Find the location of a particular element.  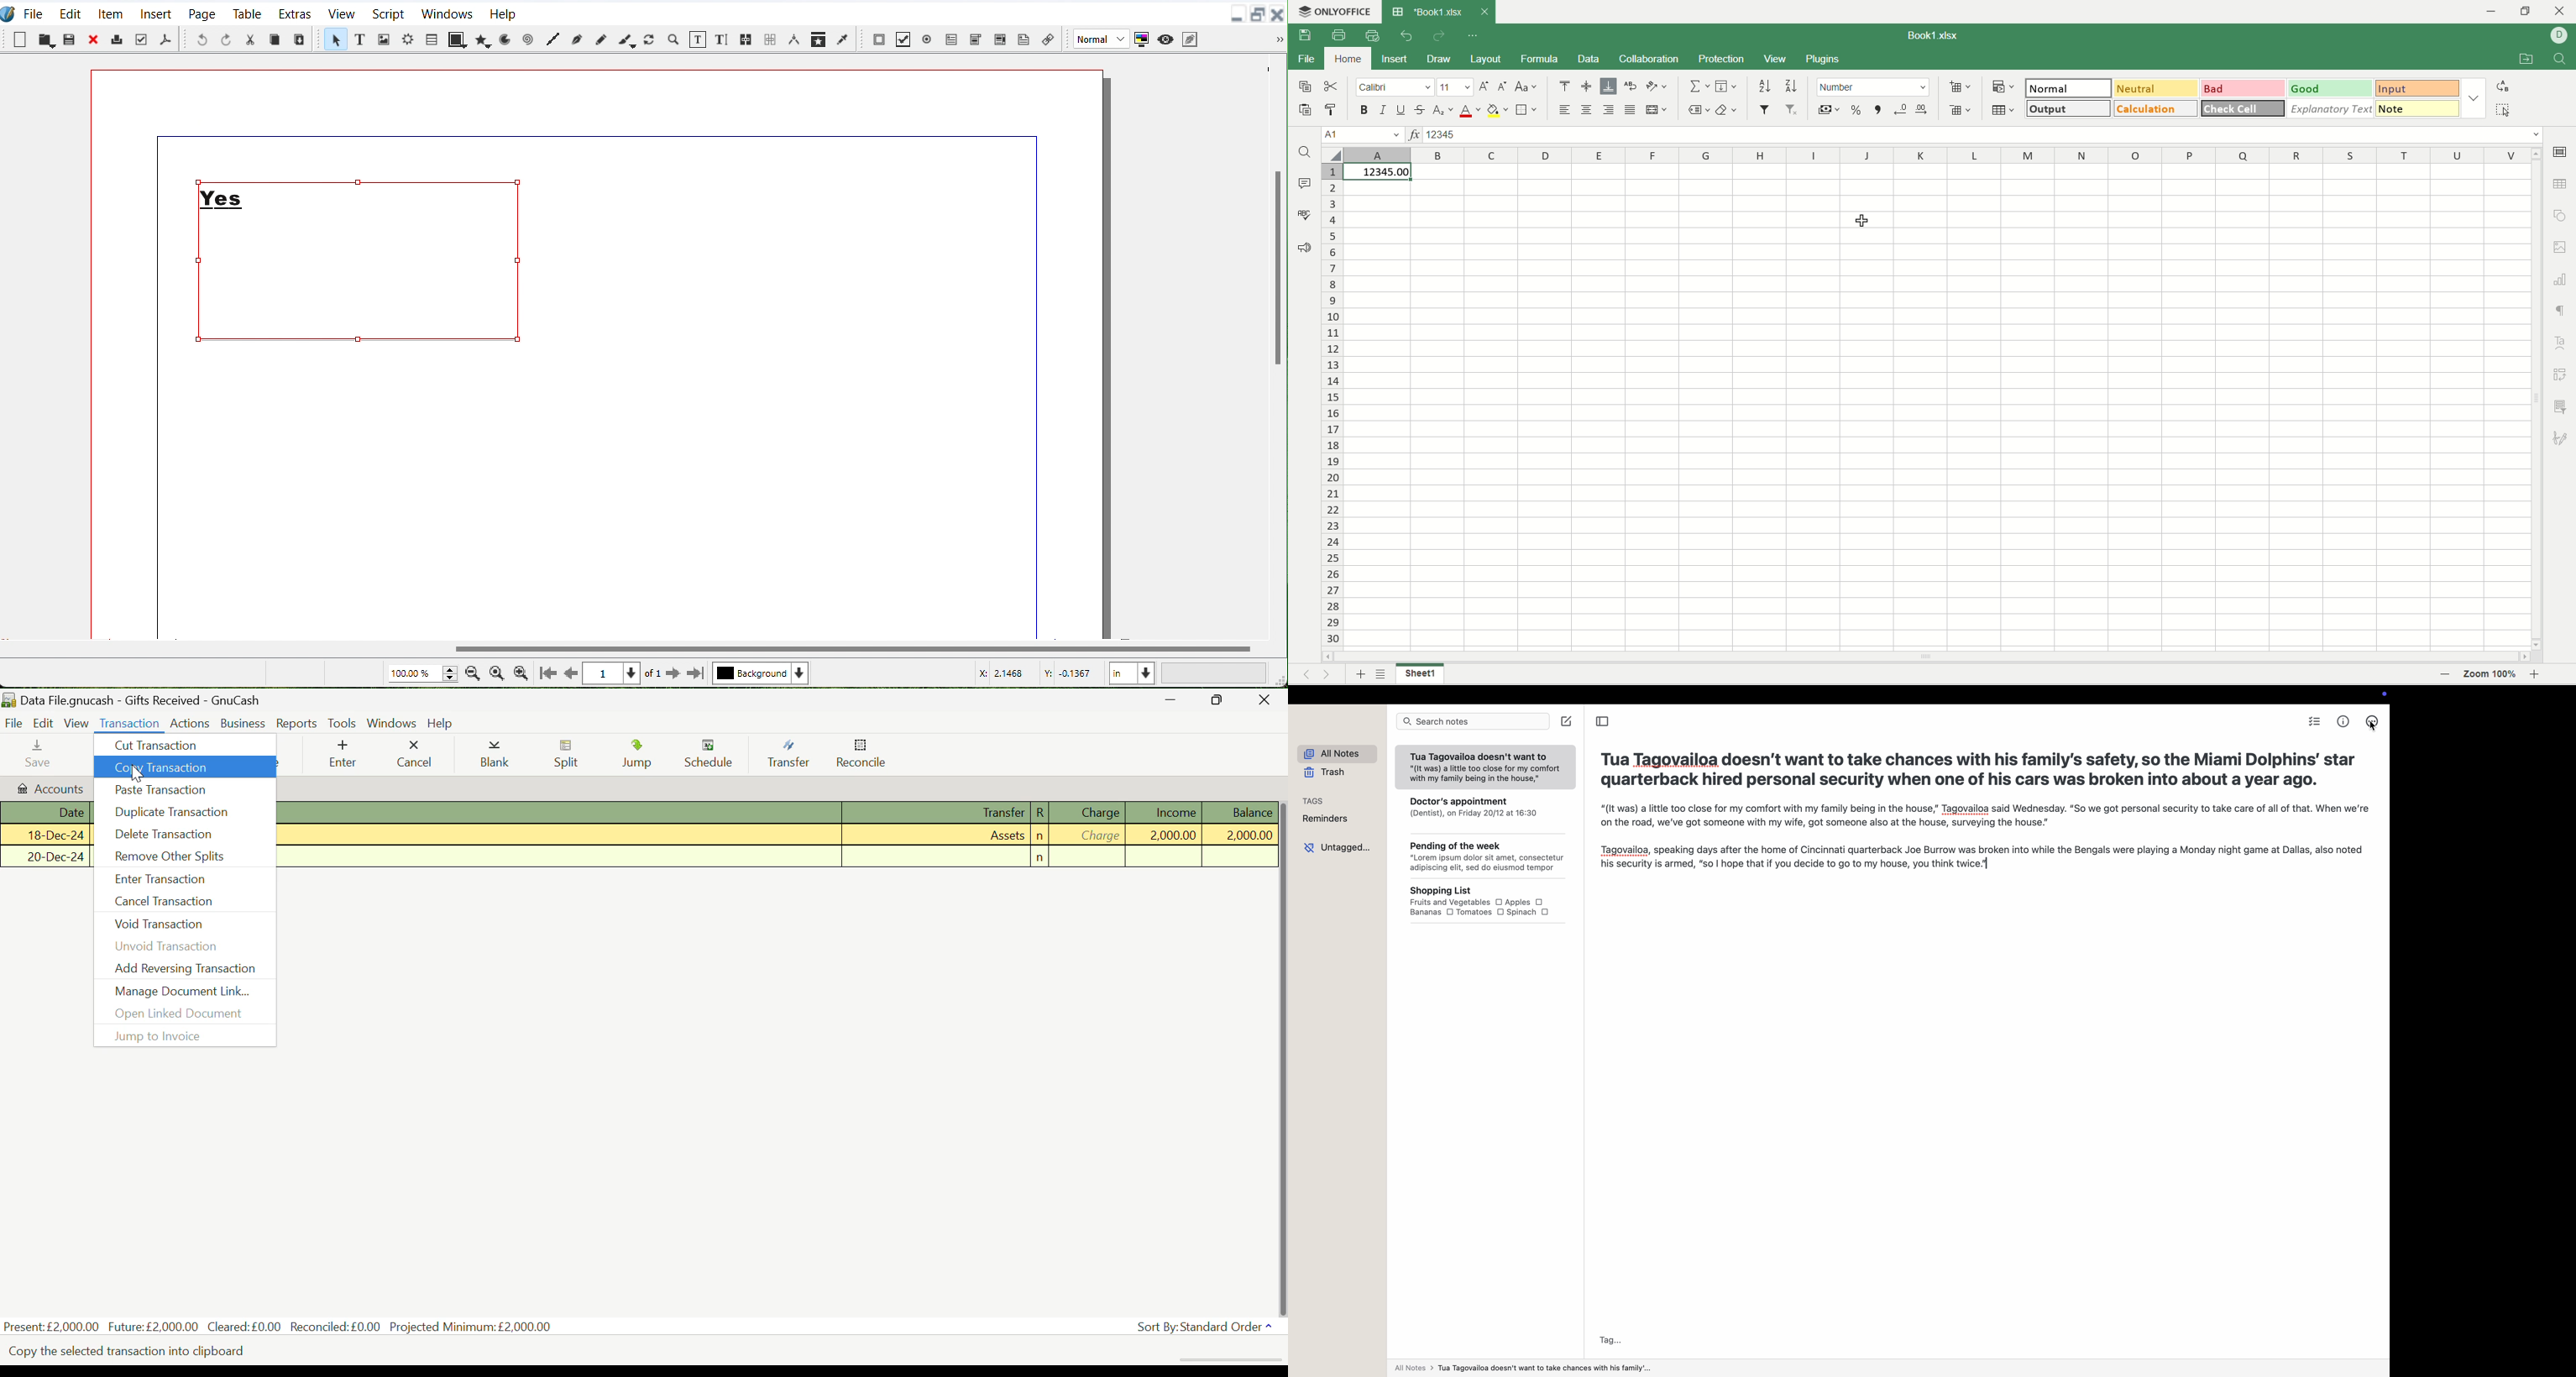

Preview Mode is located at coordinates (1165, 39).